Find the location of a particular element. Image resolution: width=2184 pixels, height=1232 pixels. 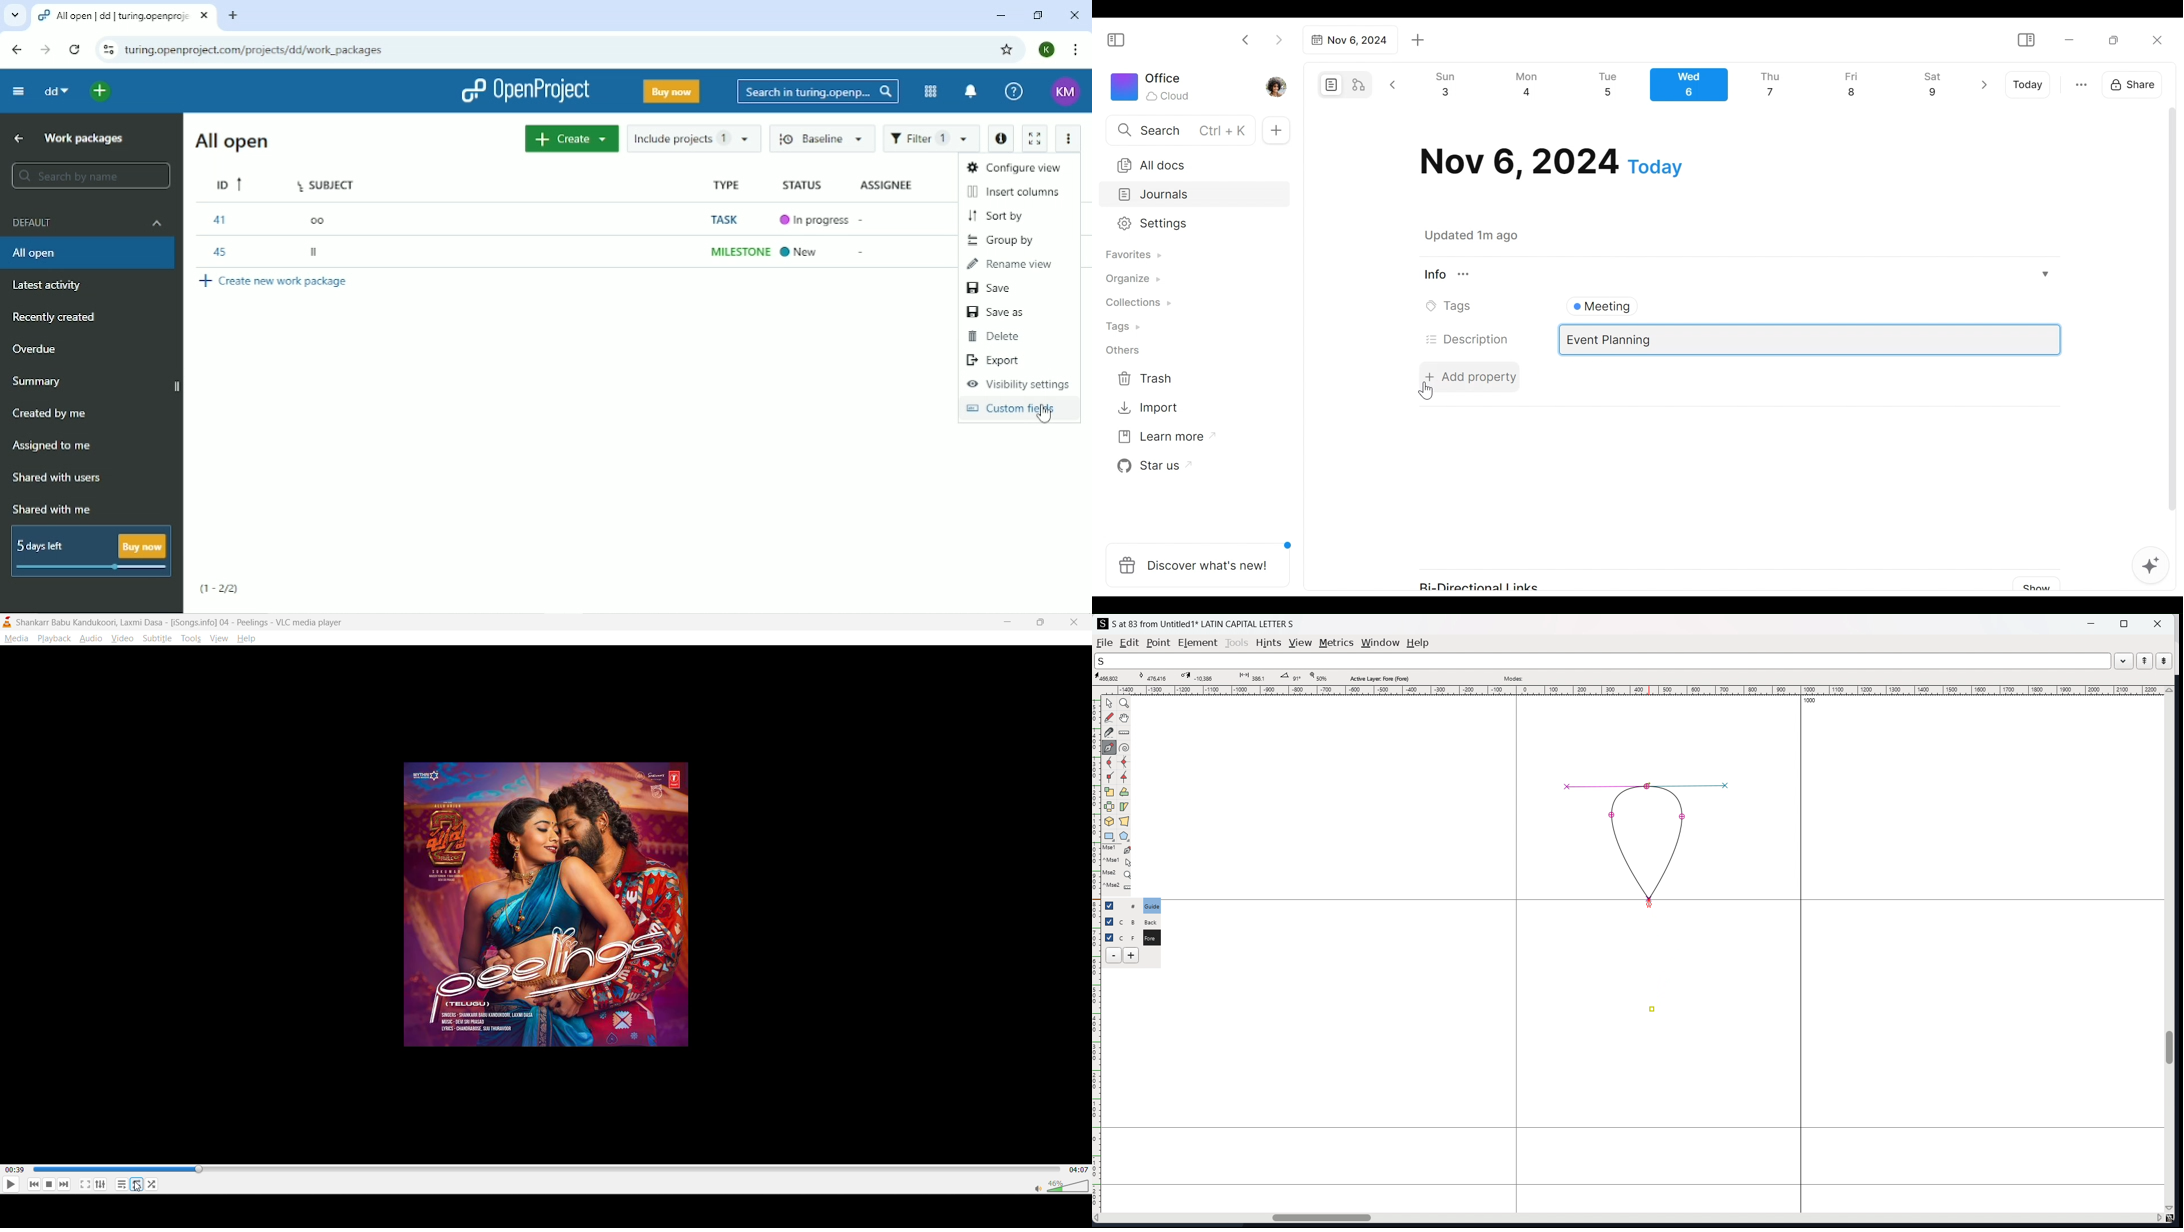

Mse1 is located at coordinates (1118, 850).